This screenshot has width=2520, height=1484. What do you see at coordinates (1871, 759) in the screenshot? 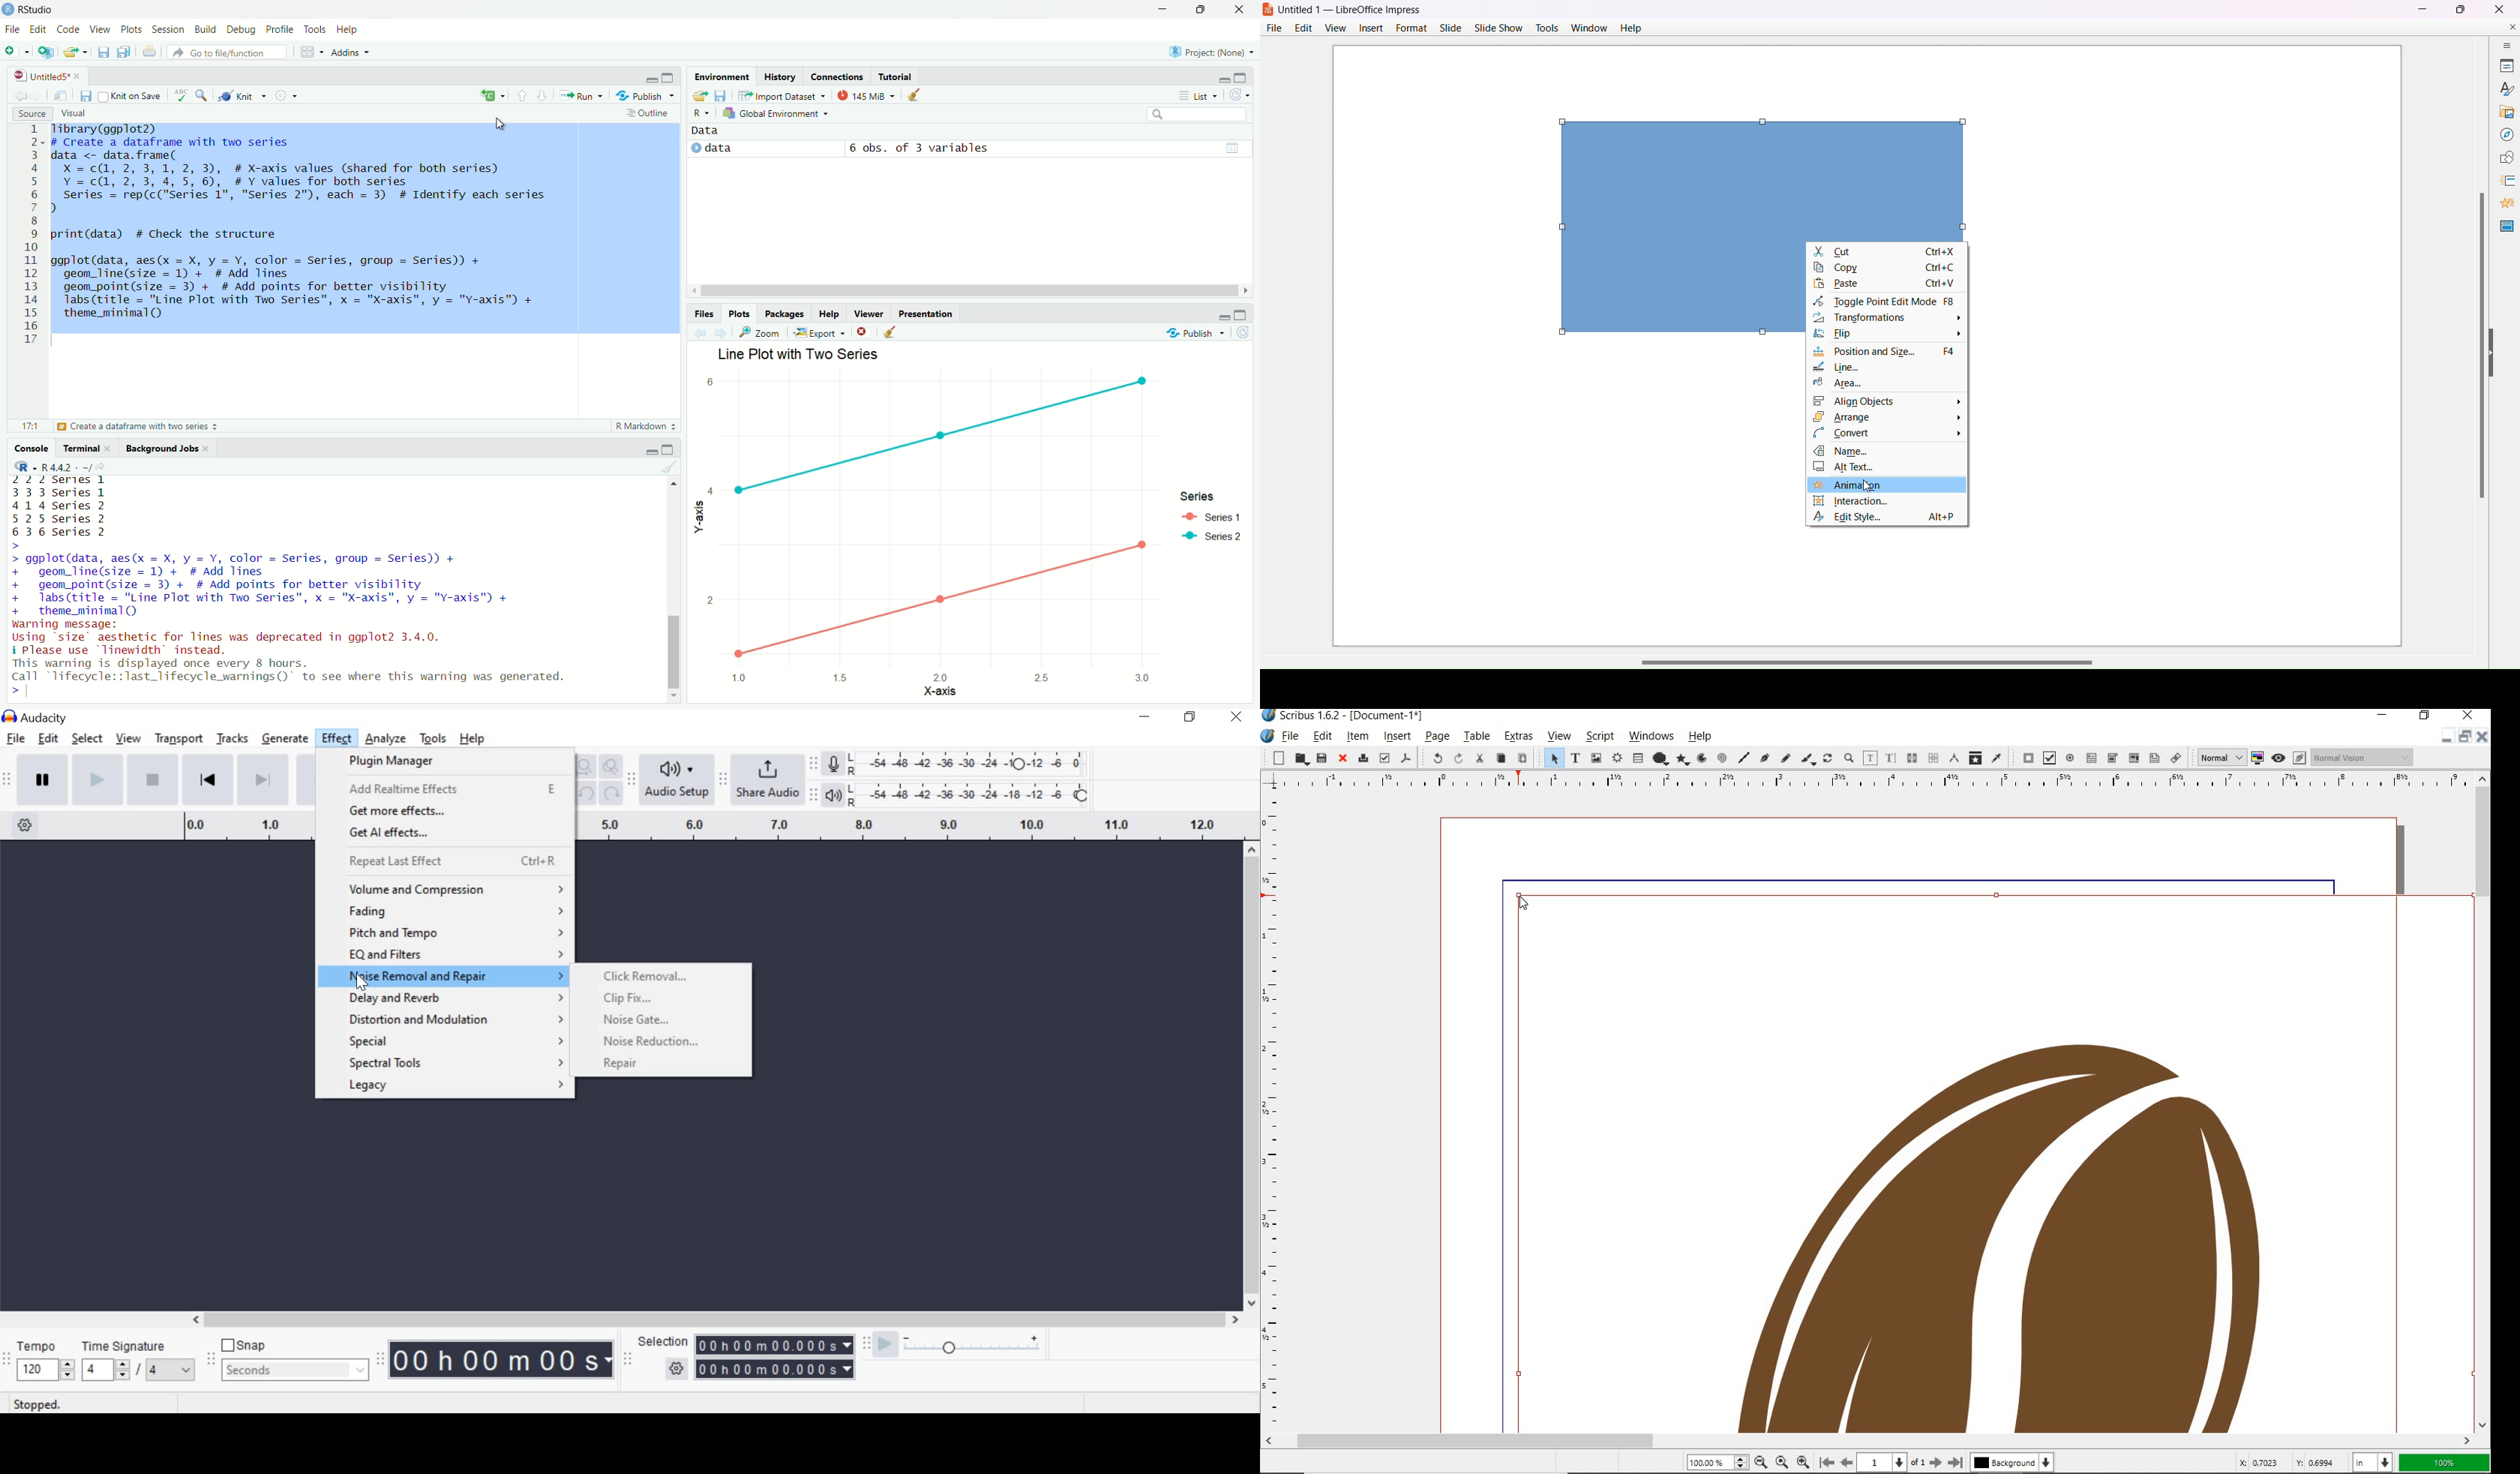
I see `edit contents of frame` at bounding box center [1871, 759].